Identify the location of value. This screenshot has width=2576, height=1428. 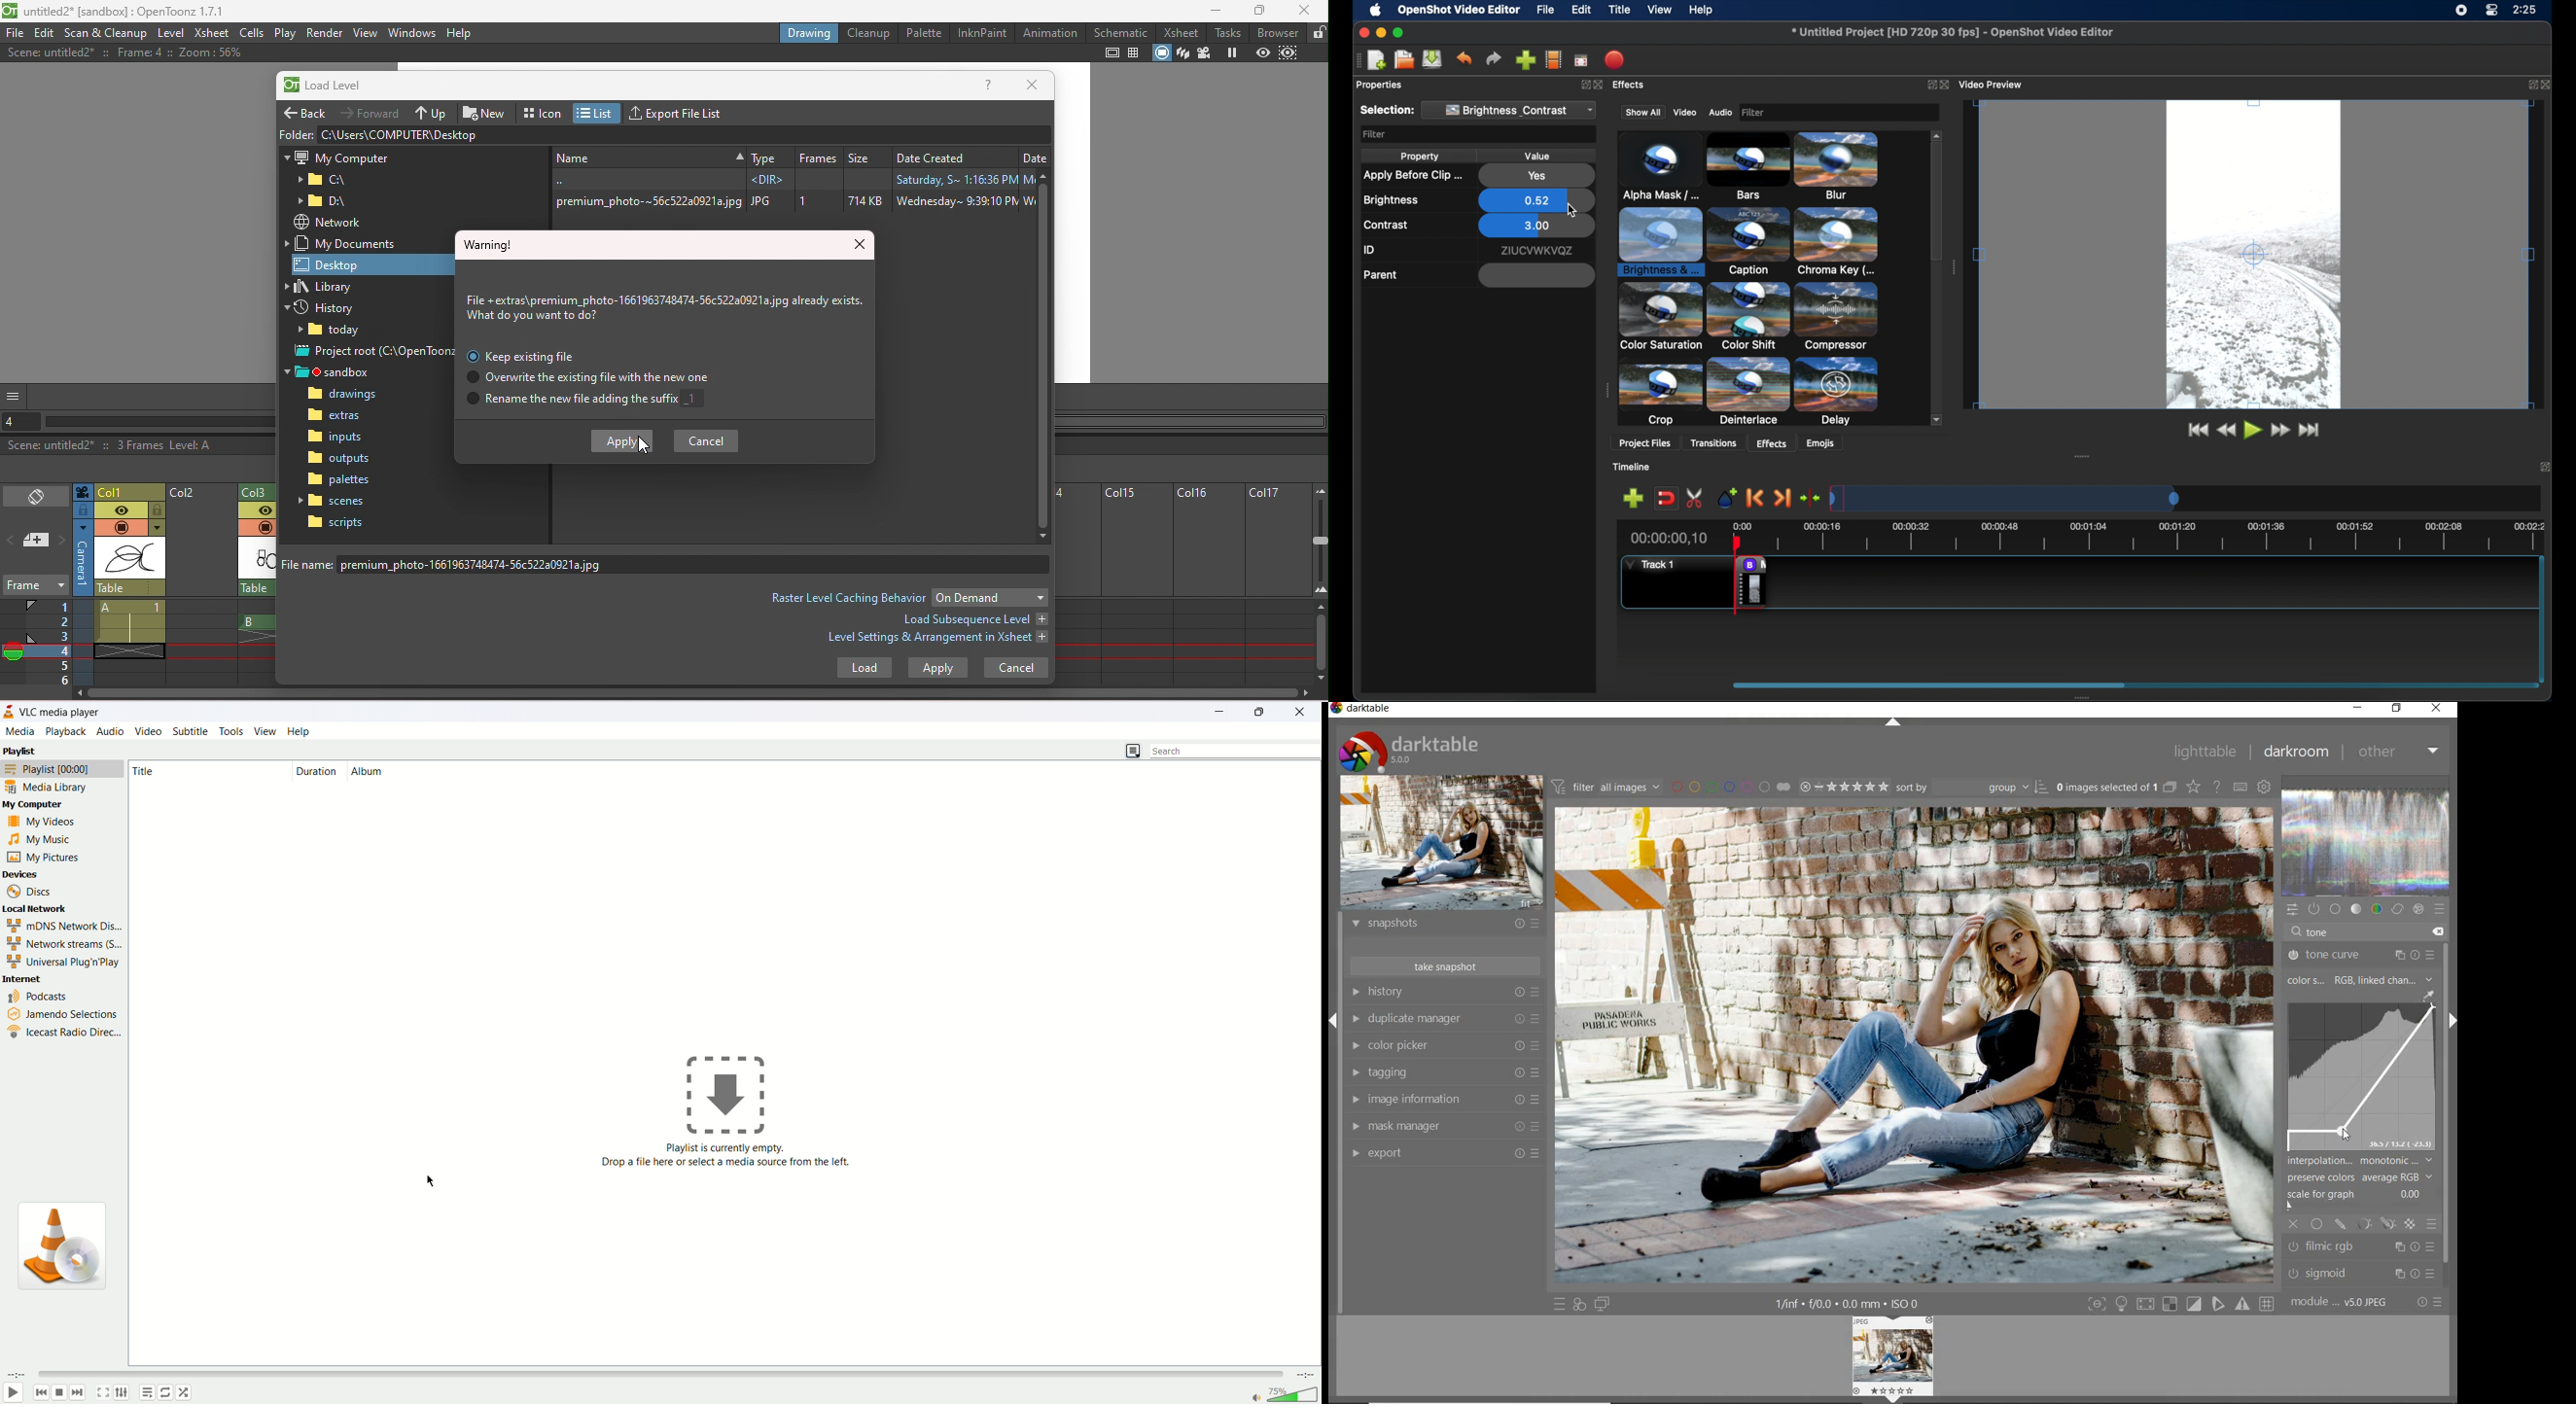
(1539, 155).